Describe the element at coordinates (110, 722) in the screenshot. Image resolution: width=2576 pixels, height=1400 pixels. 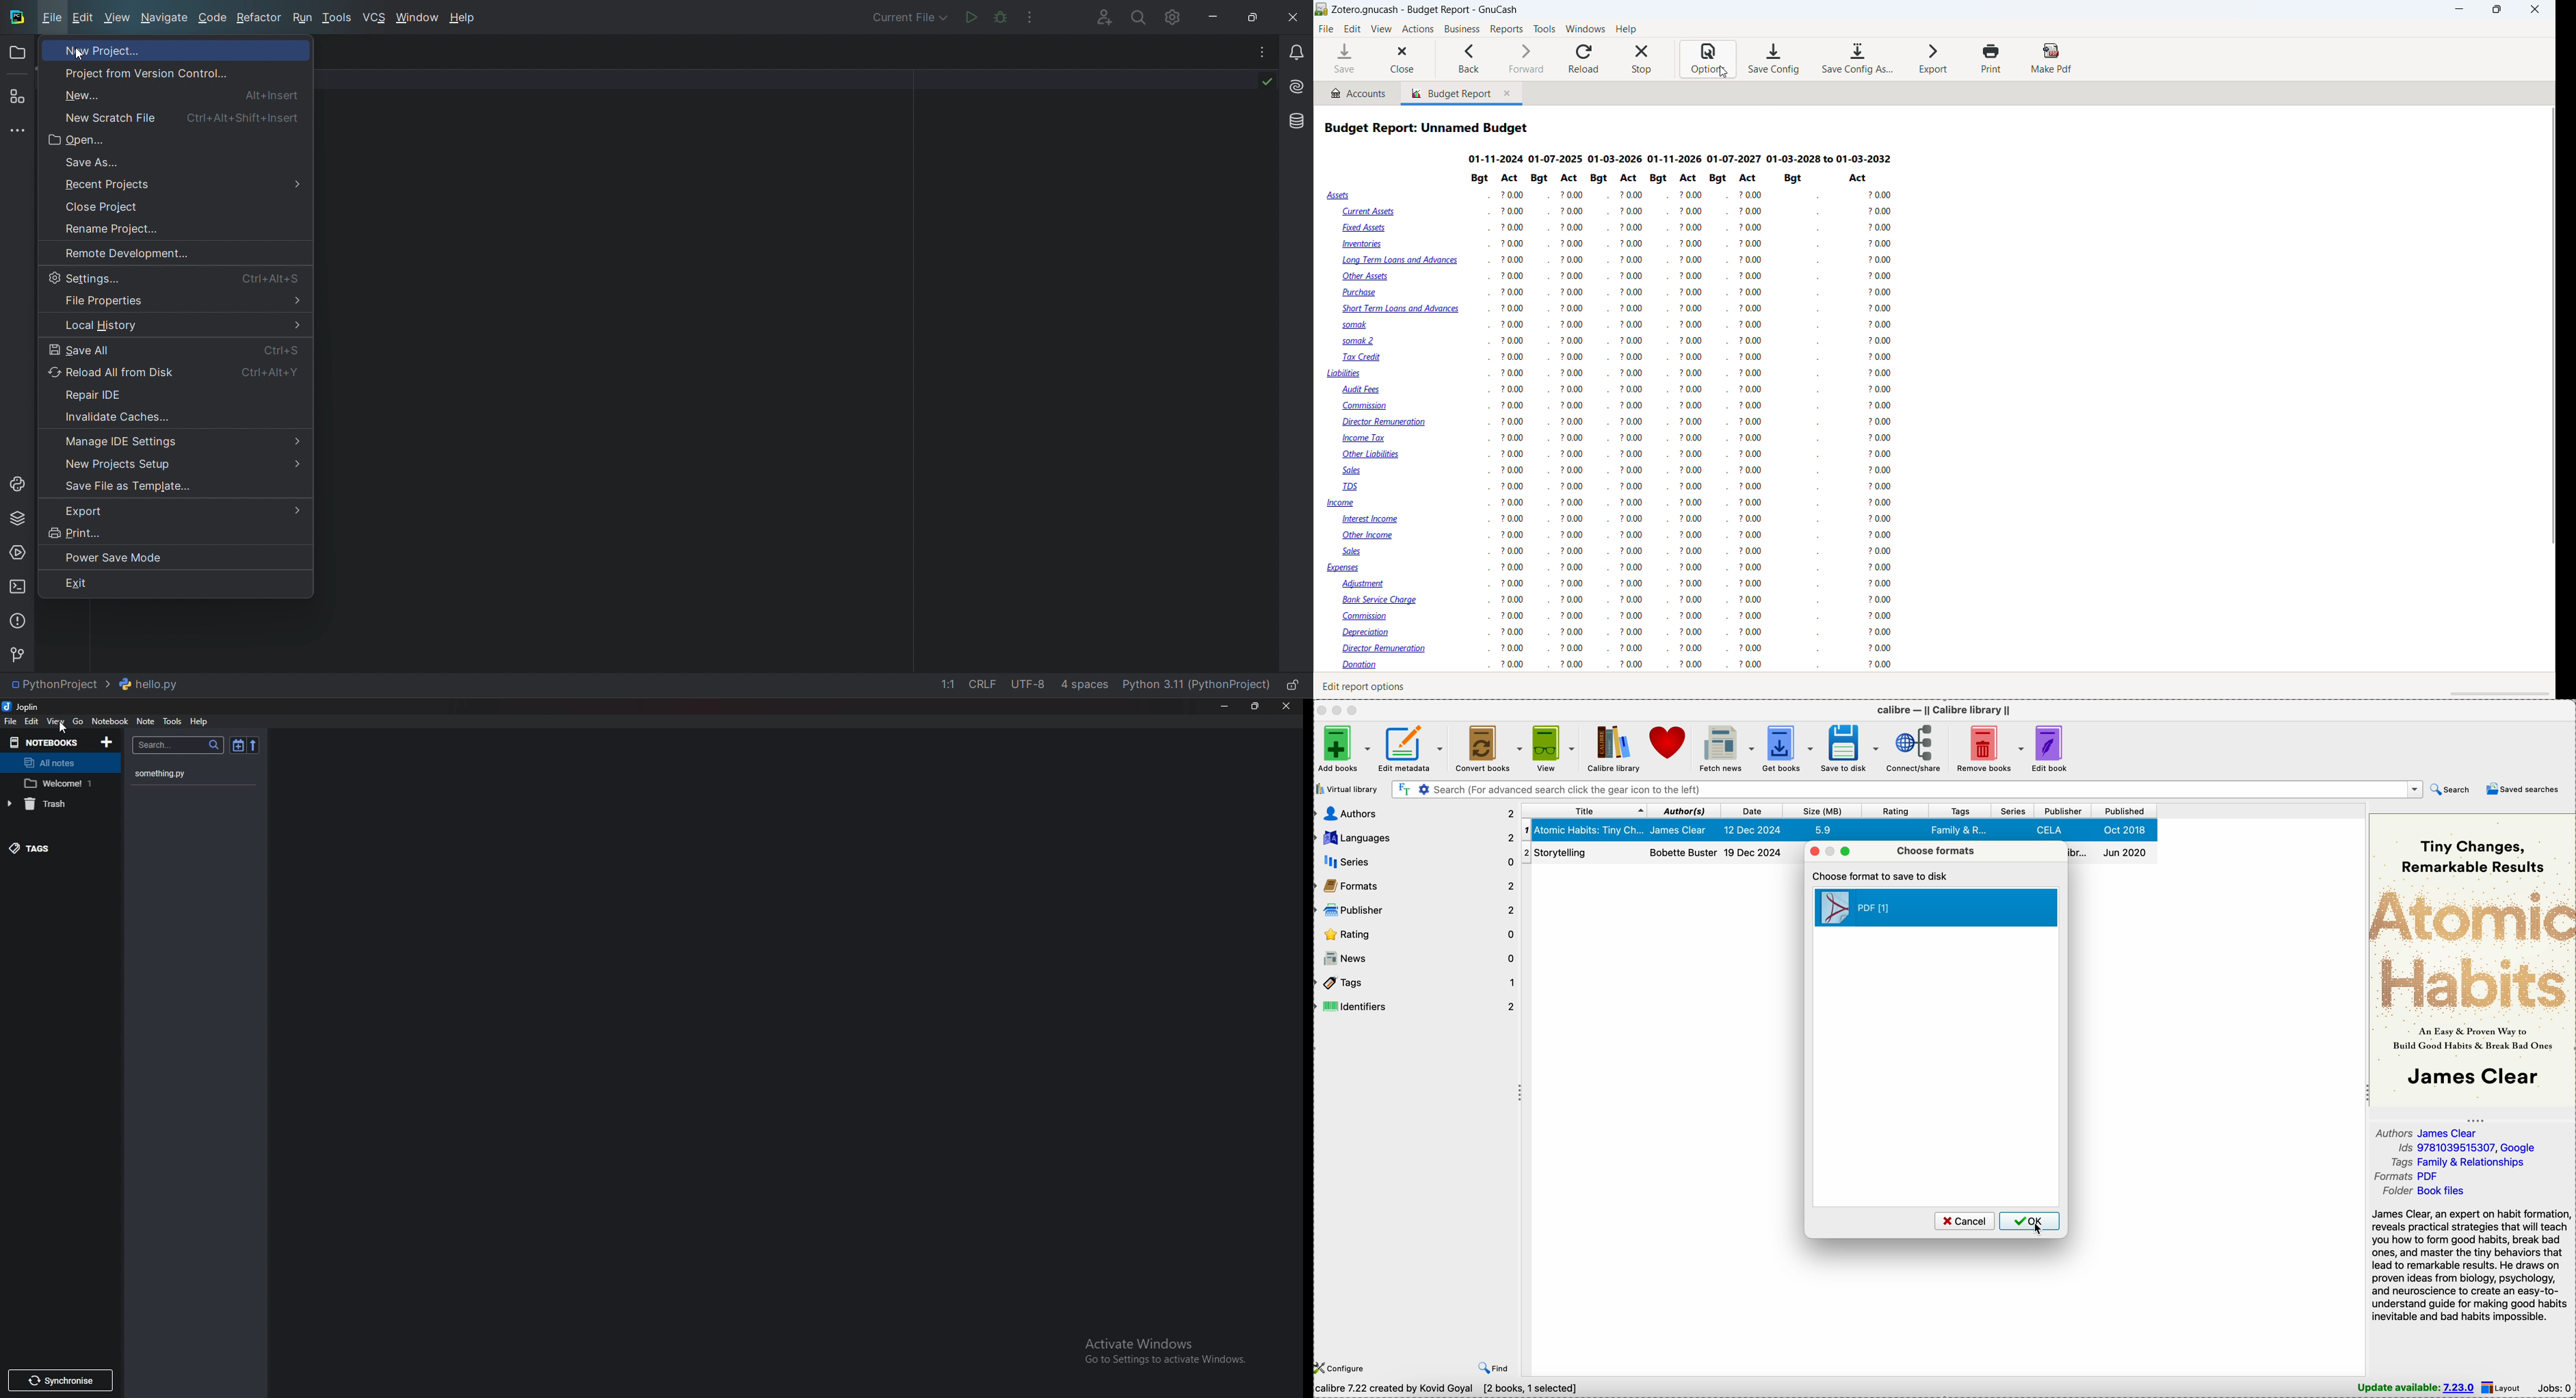
I see `Notebook` at that location.